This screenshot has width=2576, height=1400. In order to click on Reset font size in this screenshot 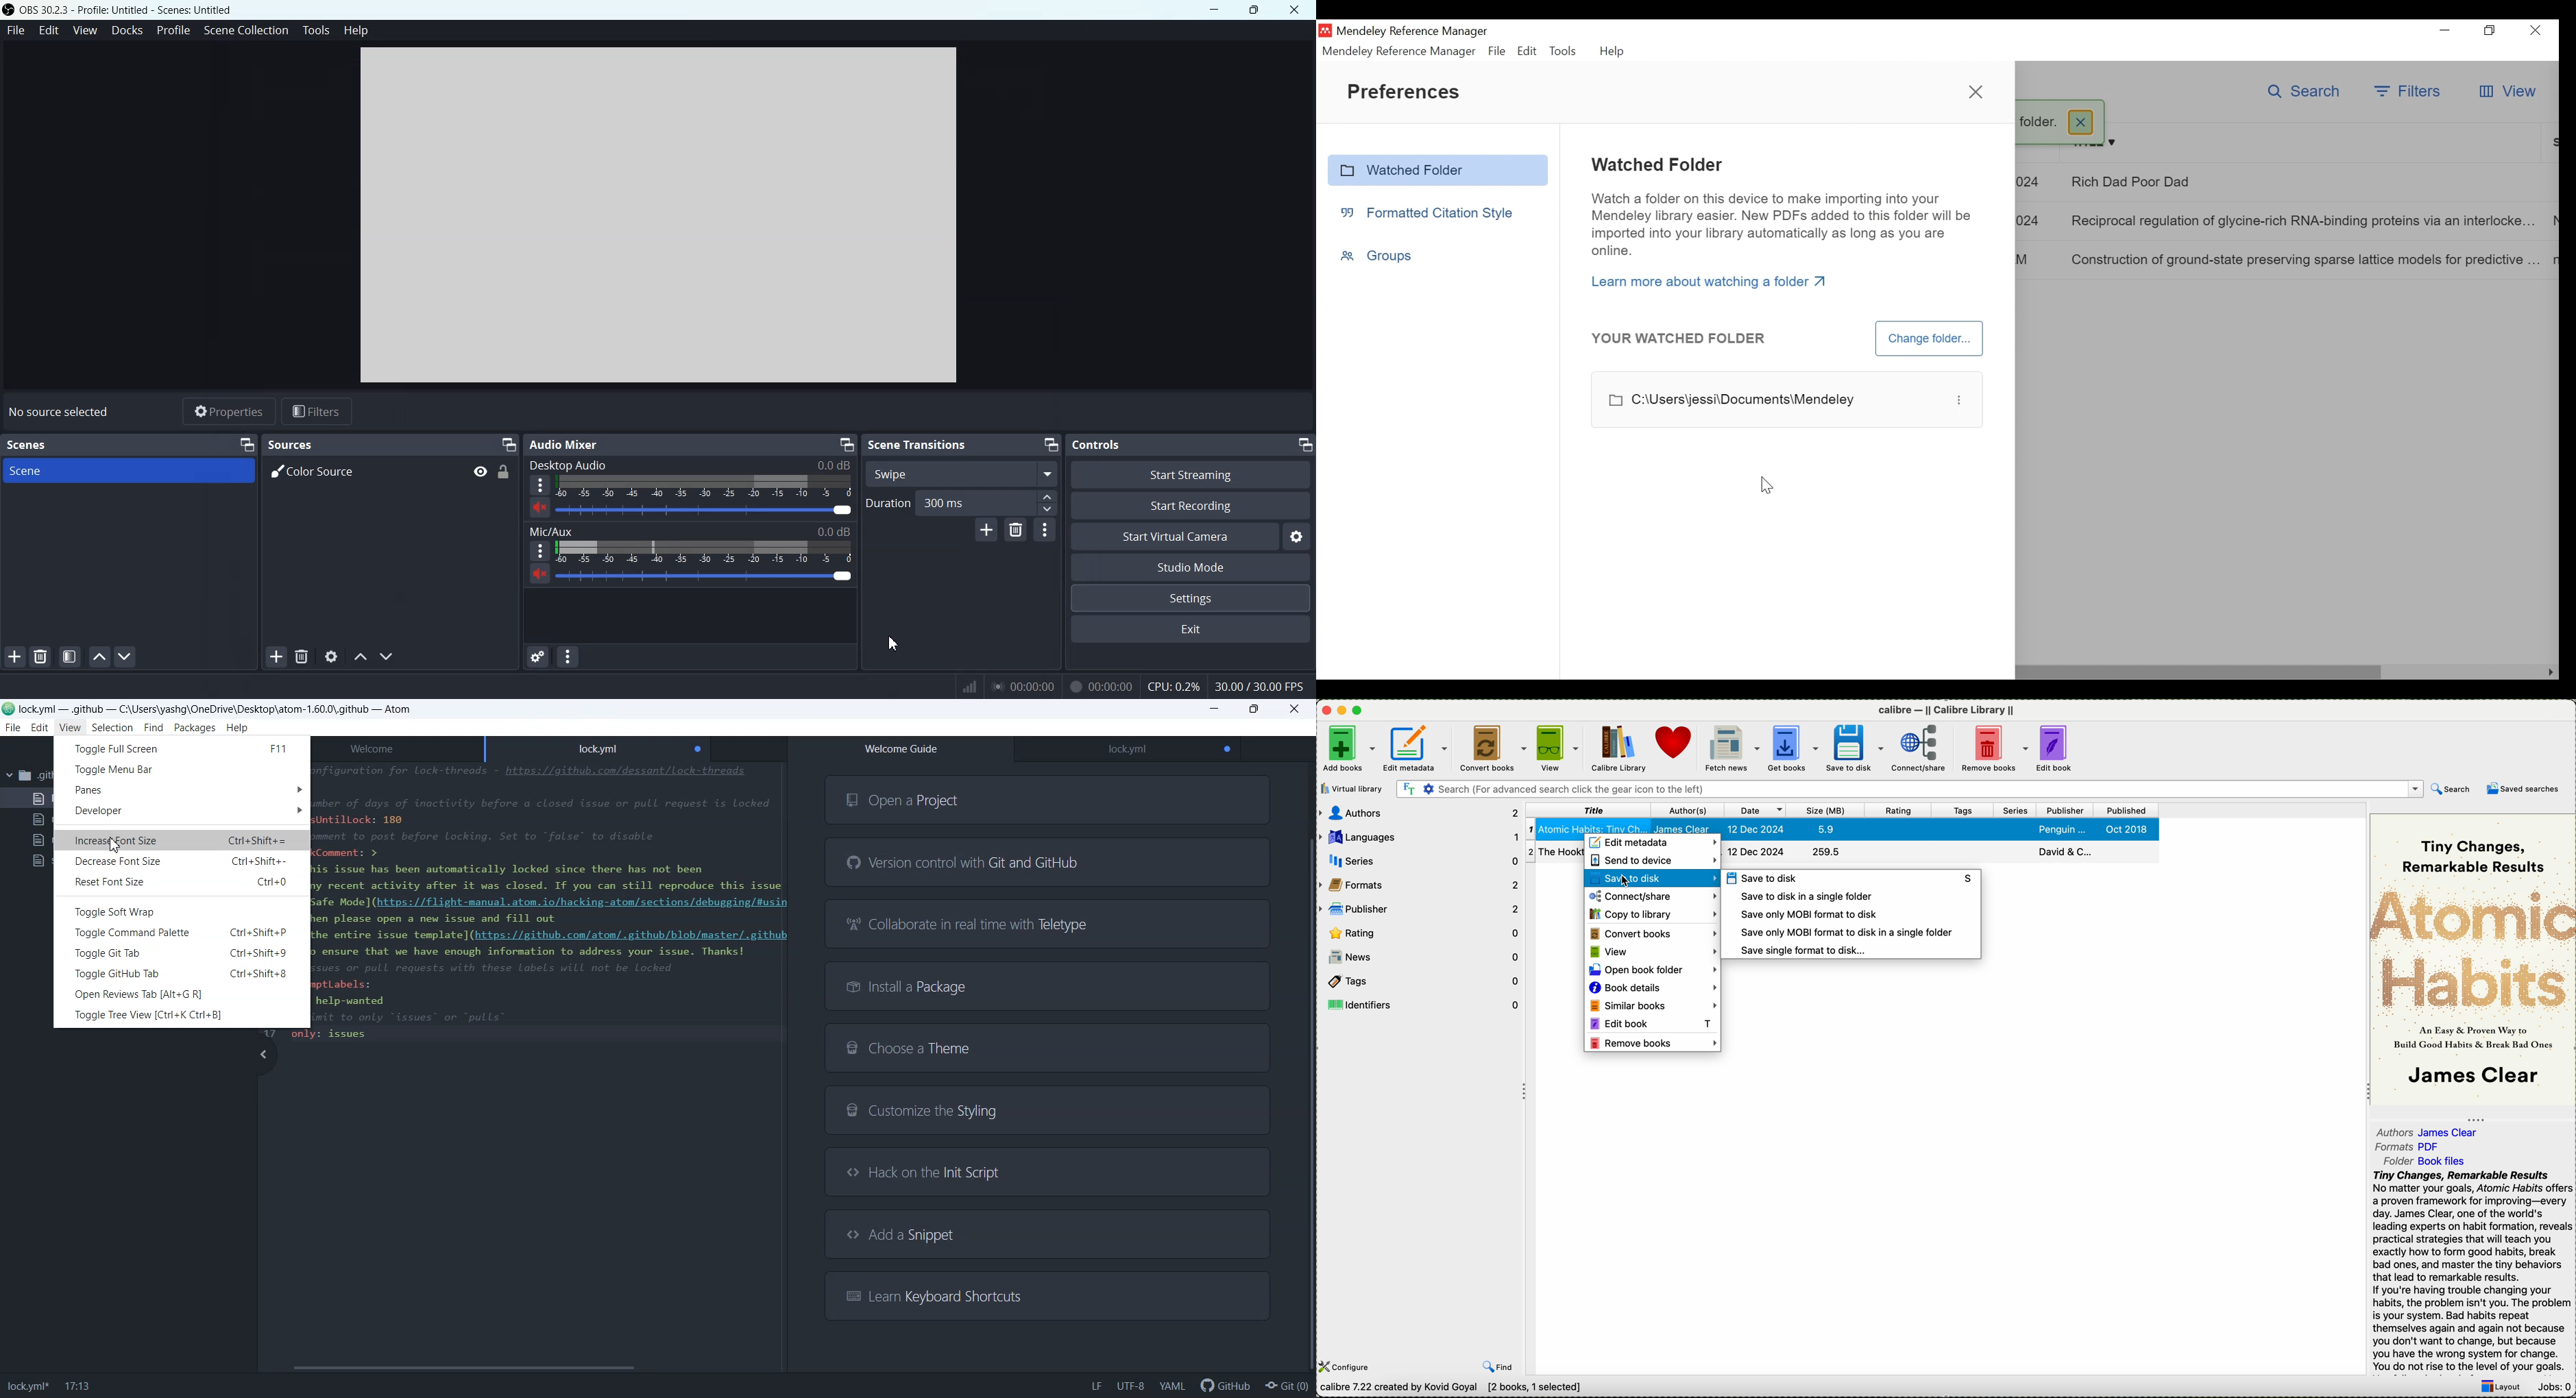, I will do `click(182, 882)`.